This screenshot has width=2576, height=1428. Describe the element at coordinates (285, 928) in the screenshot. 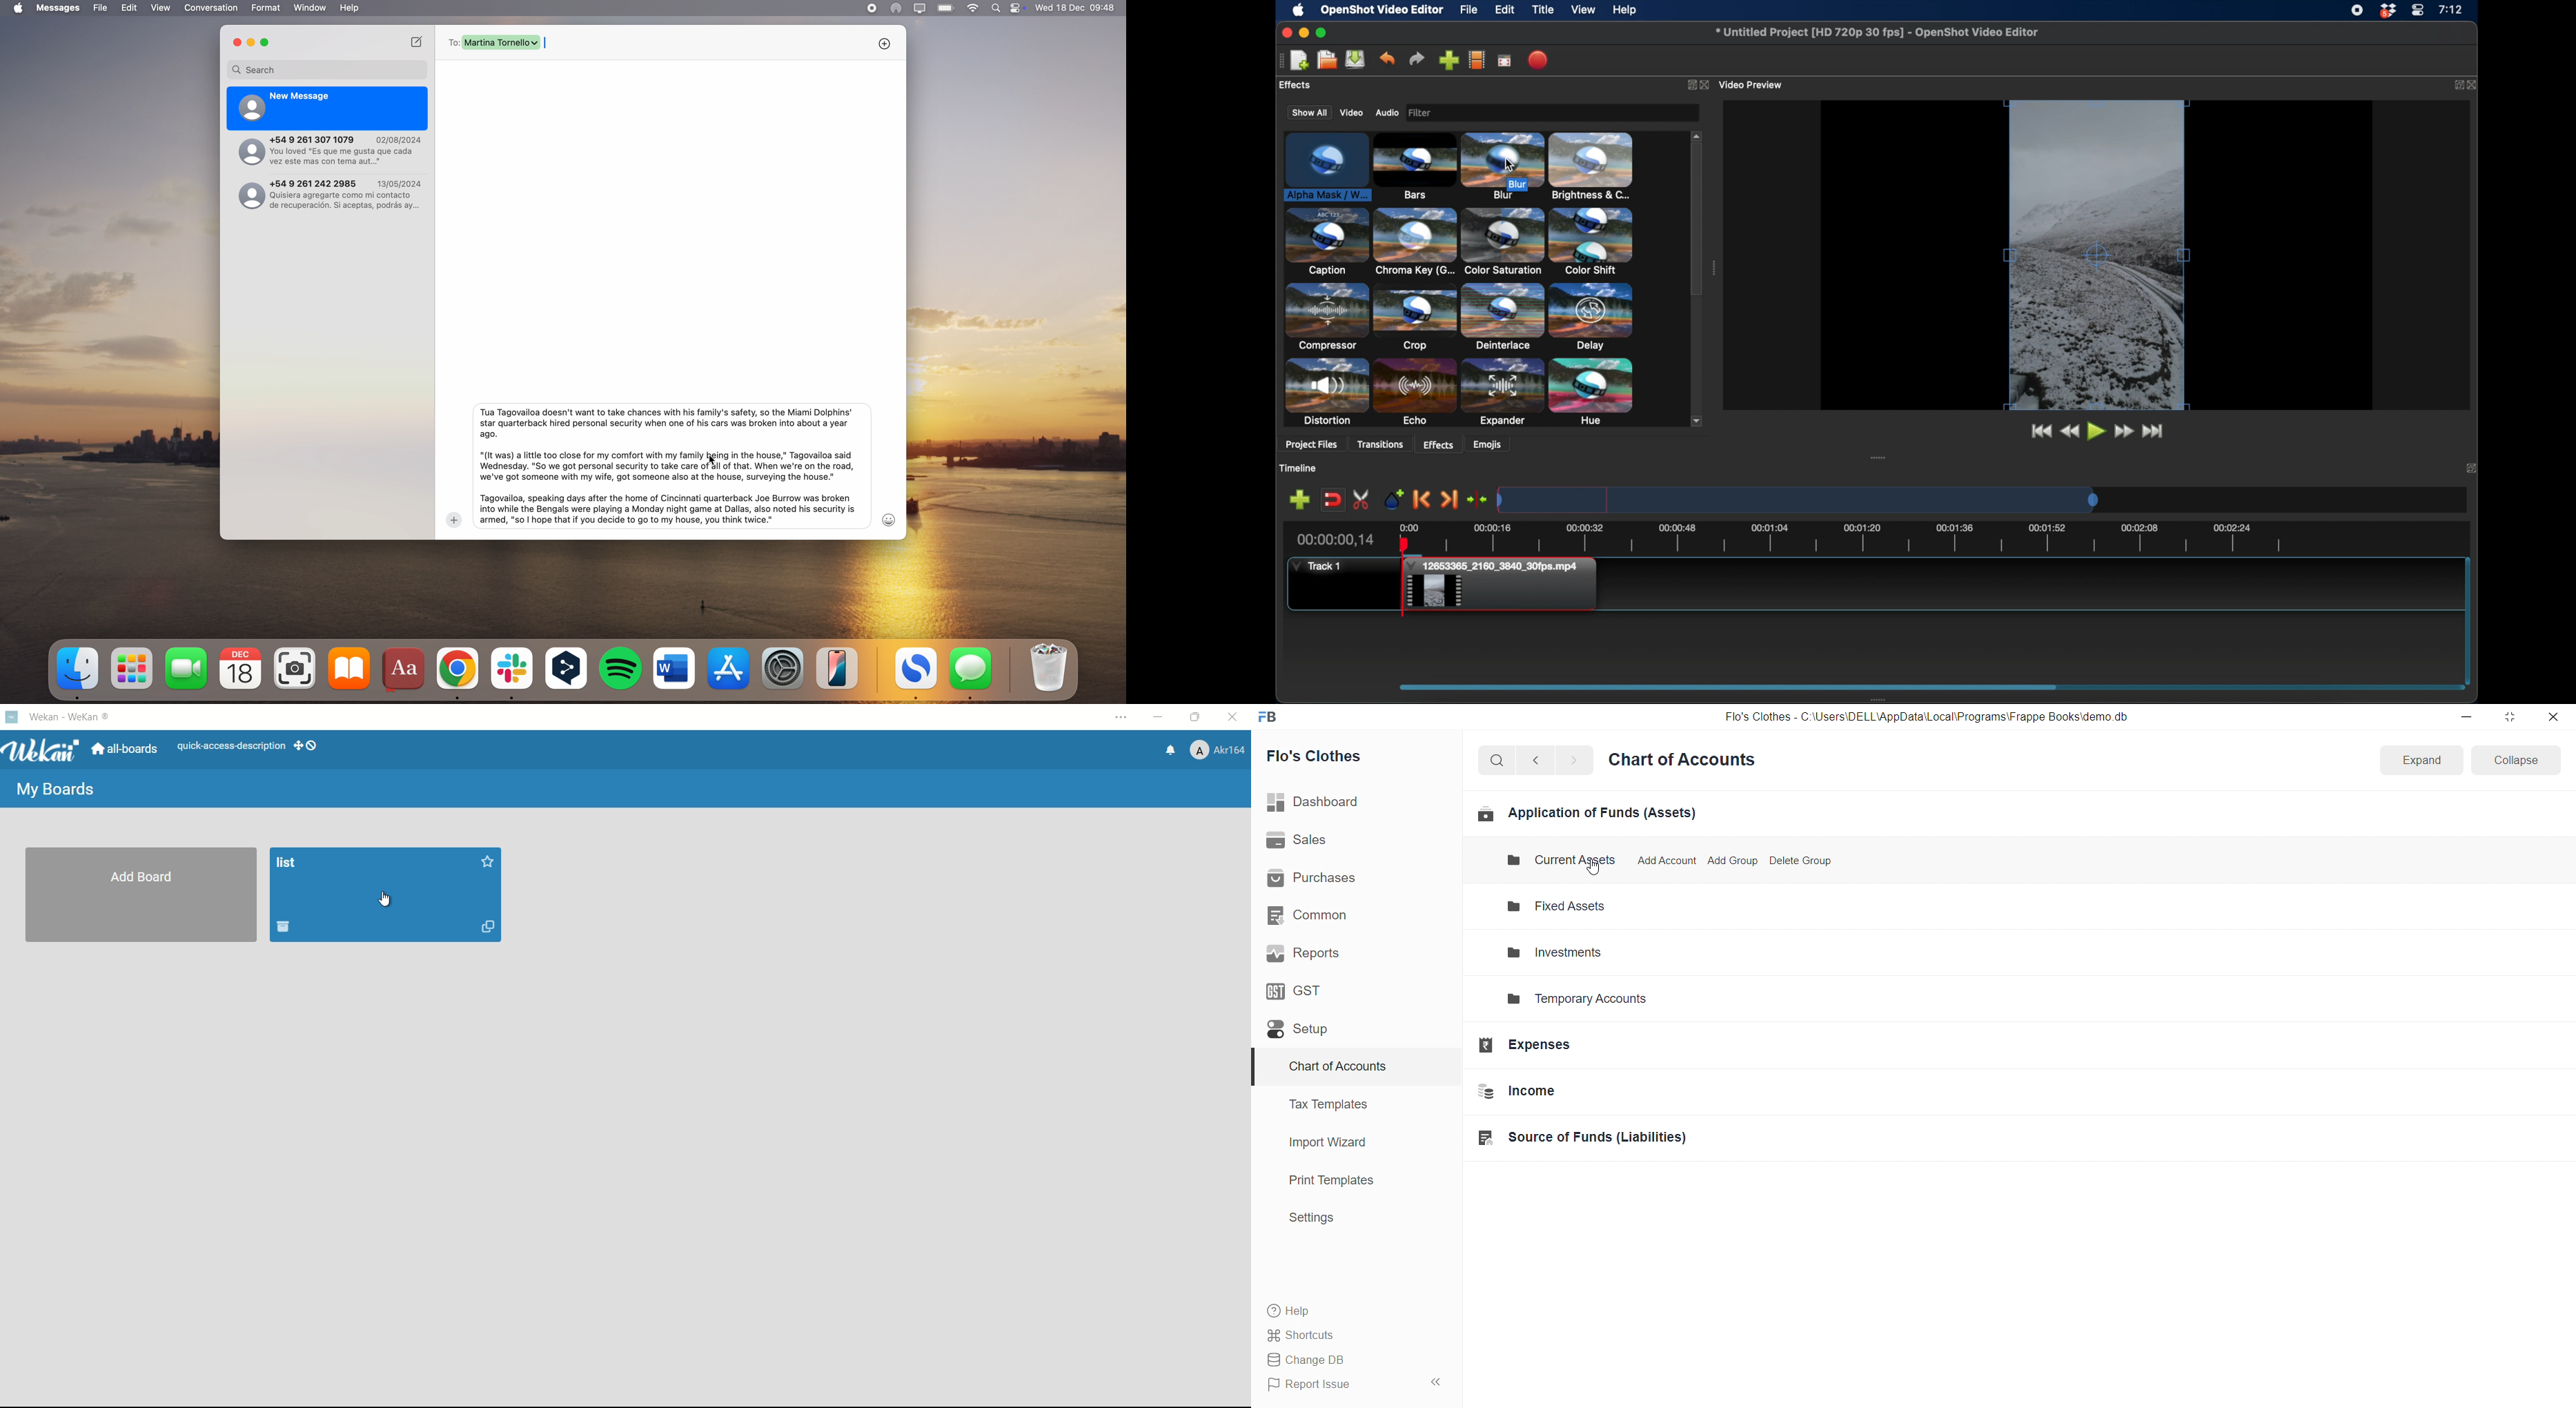

I see `archive` at that location.